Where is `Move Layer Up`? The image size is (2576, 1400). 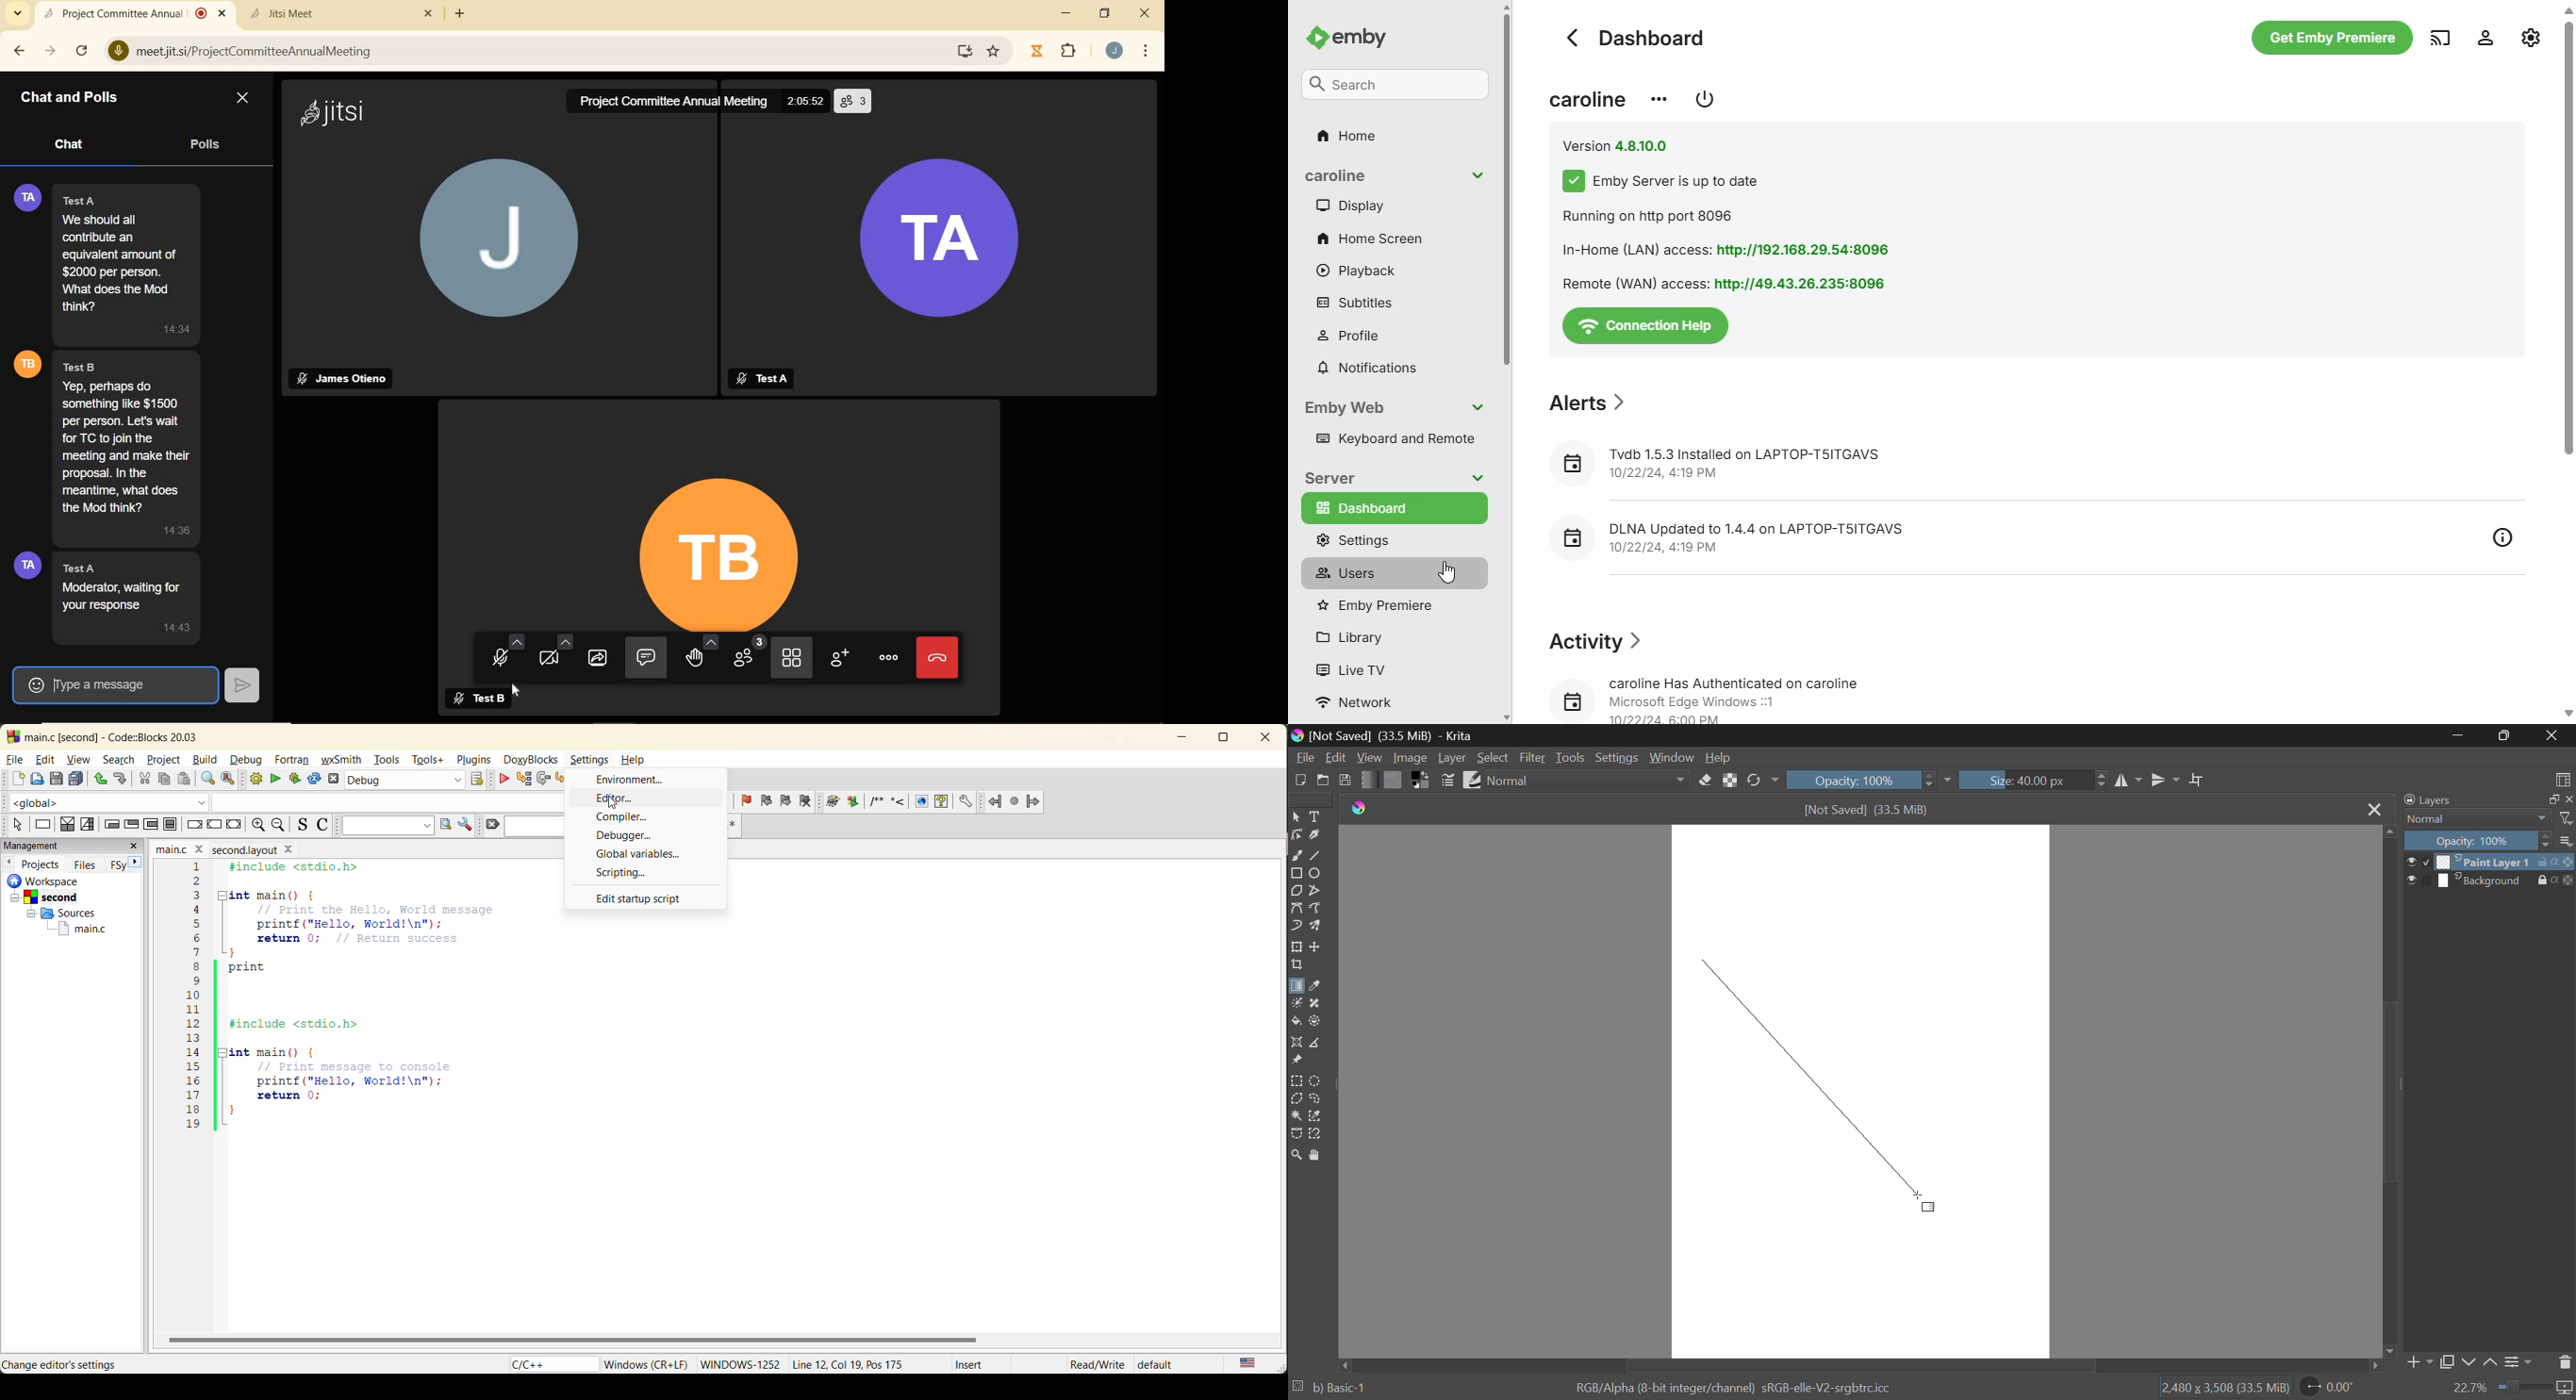 Move Layer Up is located at coordinates (2491, 1363).